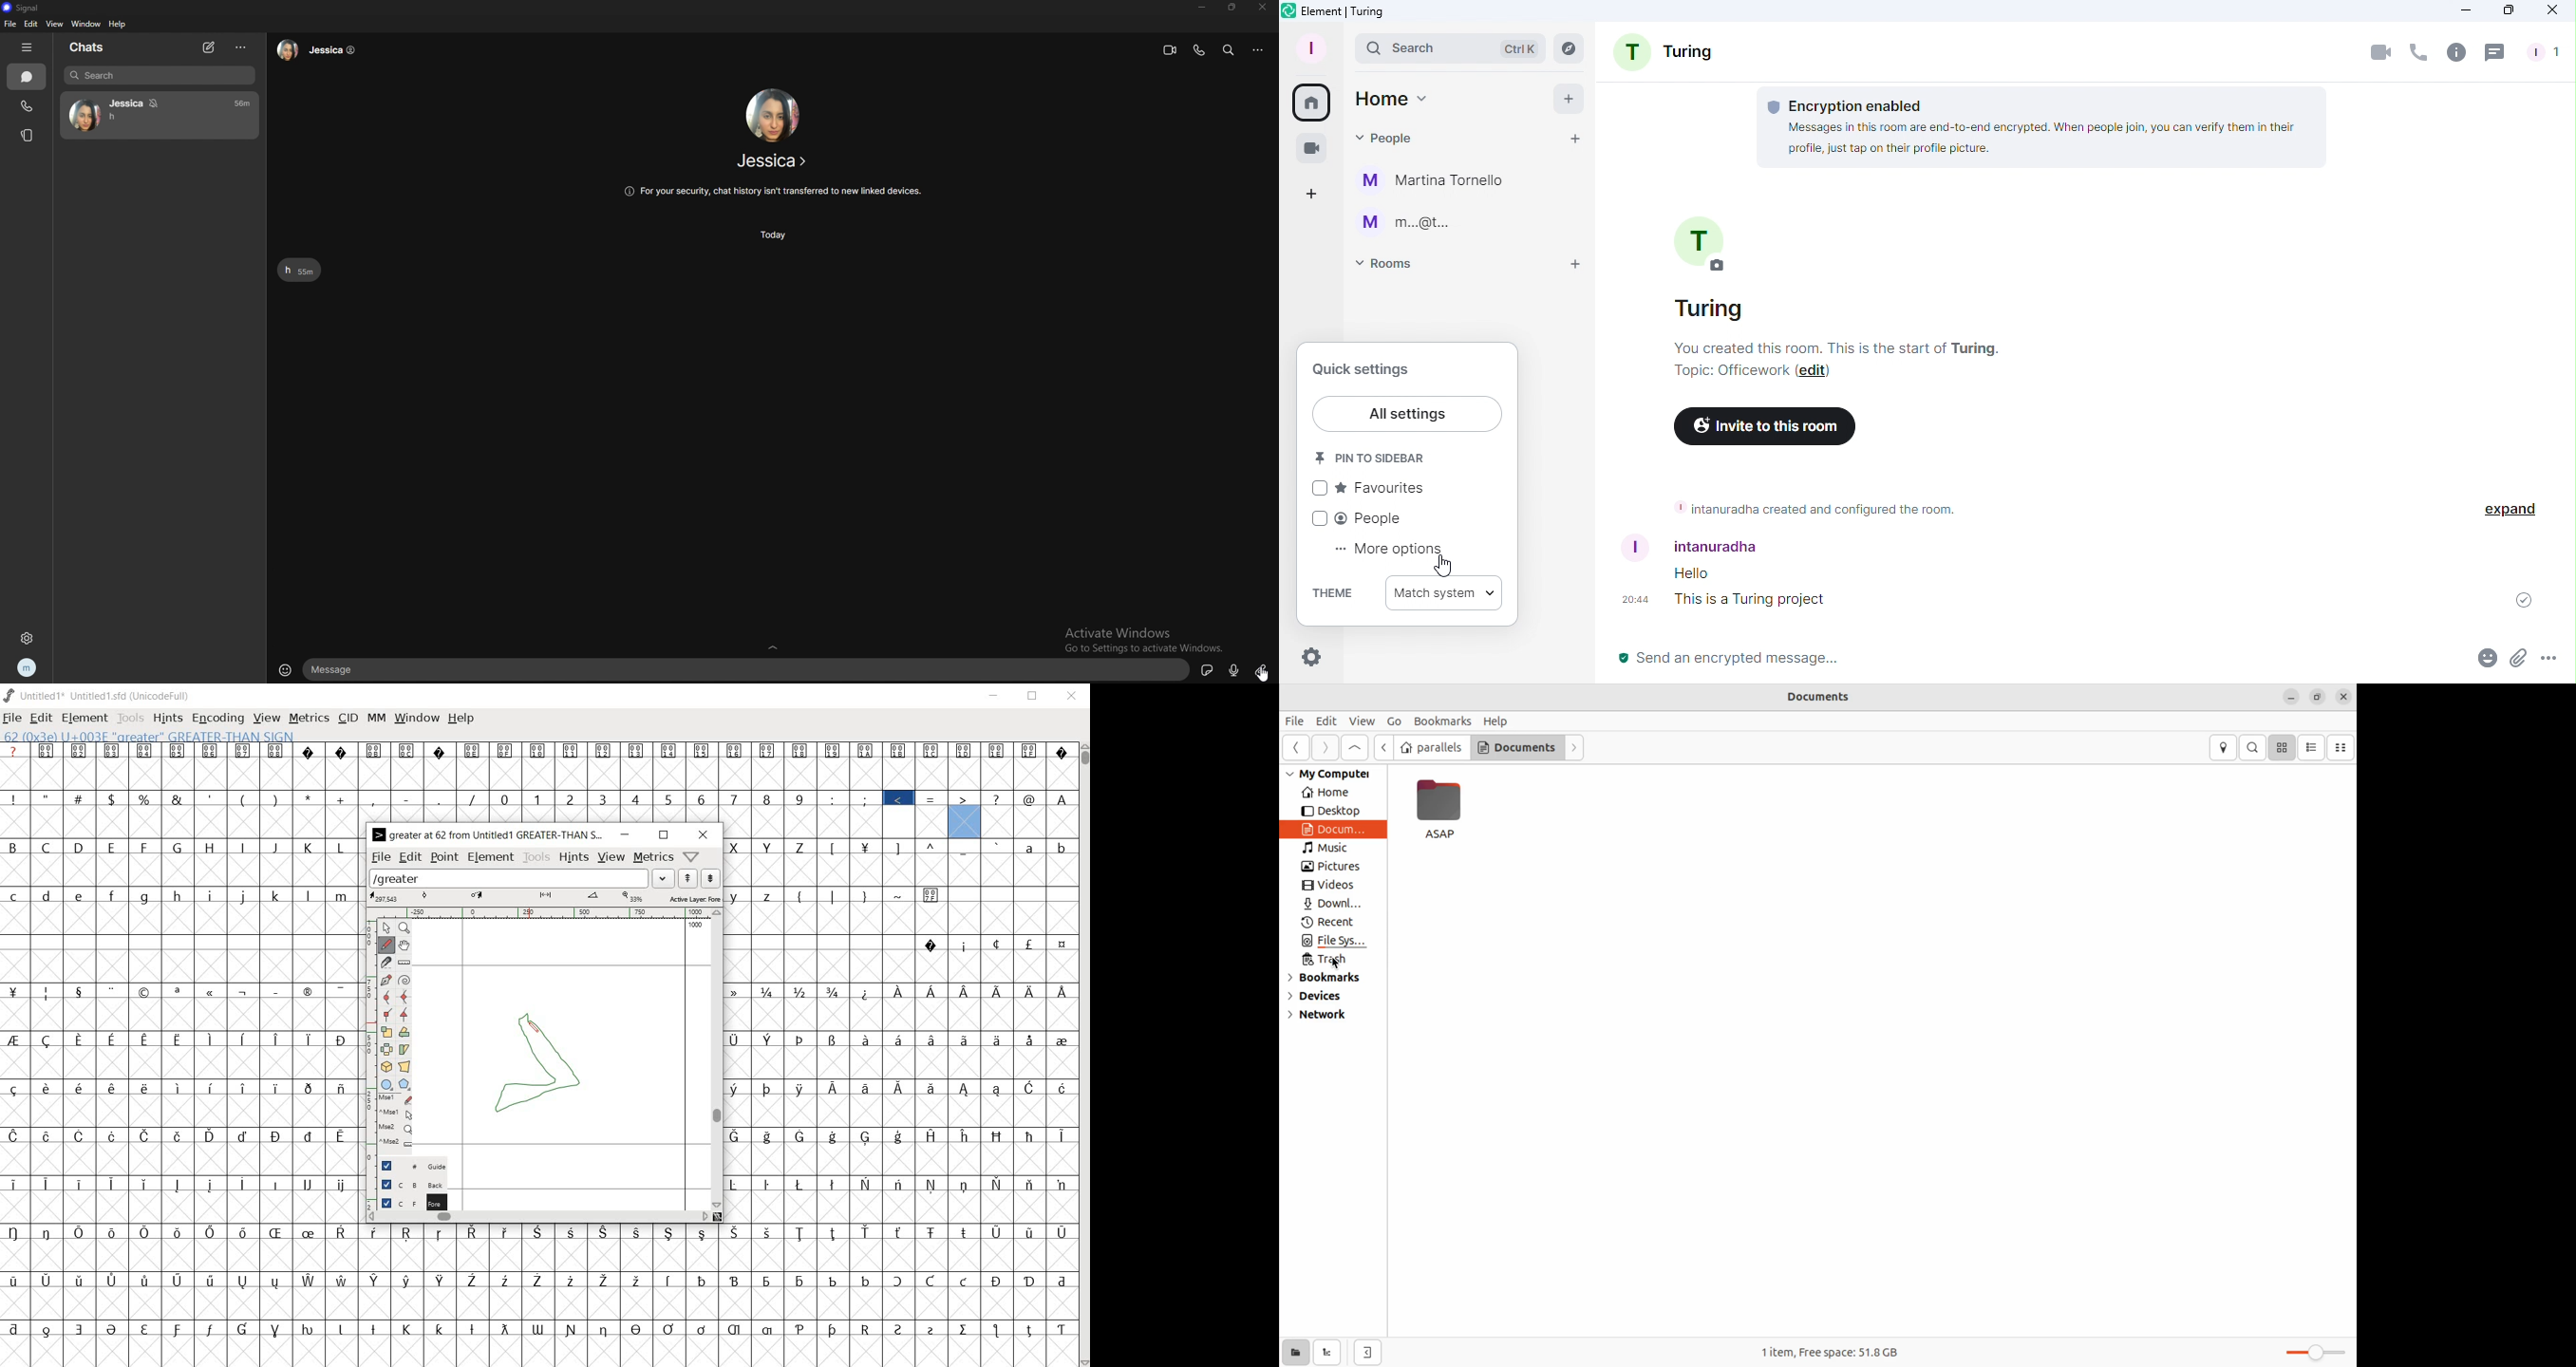 The image size is (2576, 1372). I want to click on add a curve point, so click(387, 996).